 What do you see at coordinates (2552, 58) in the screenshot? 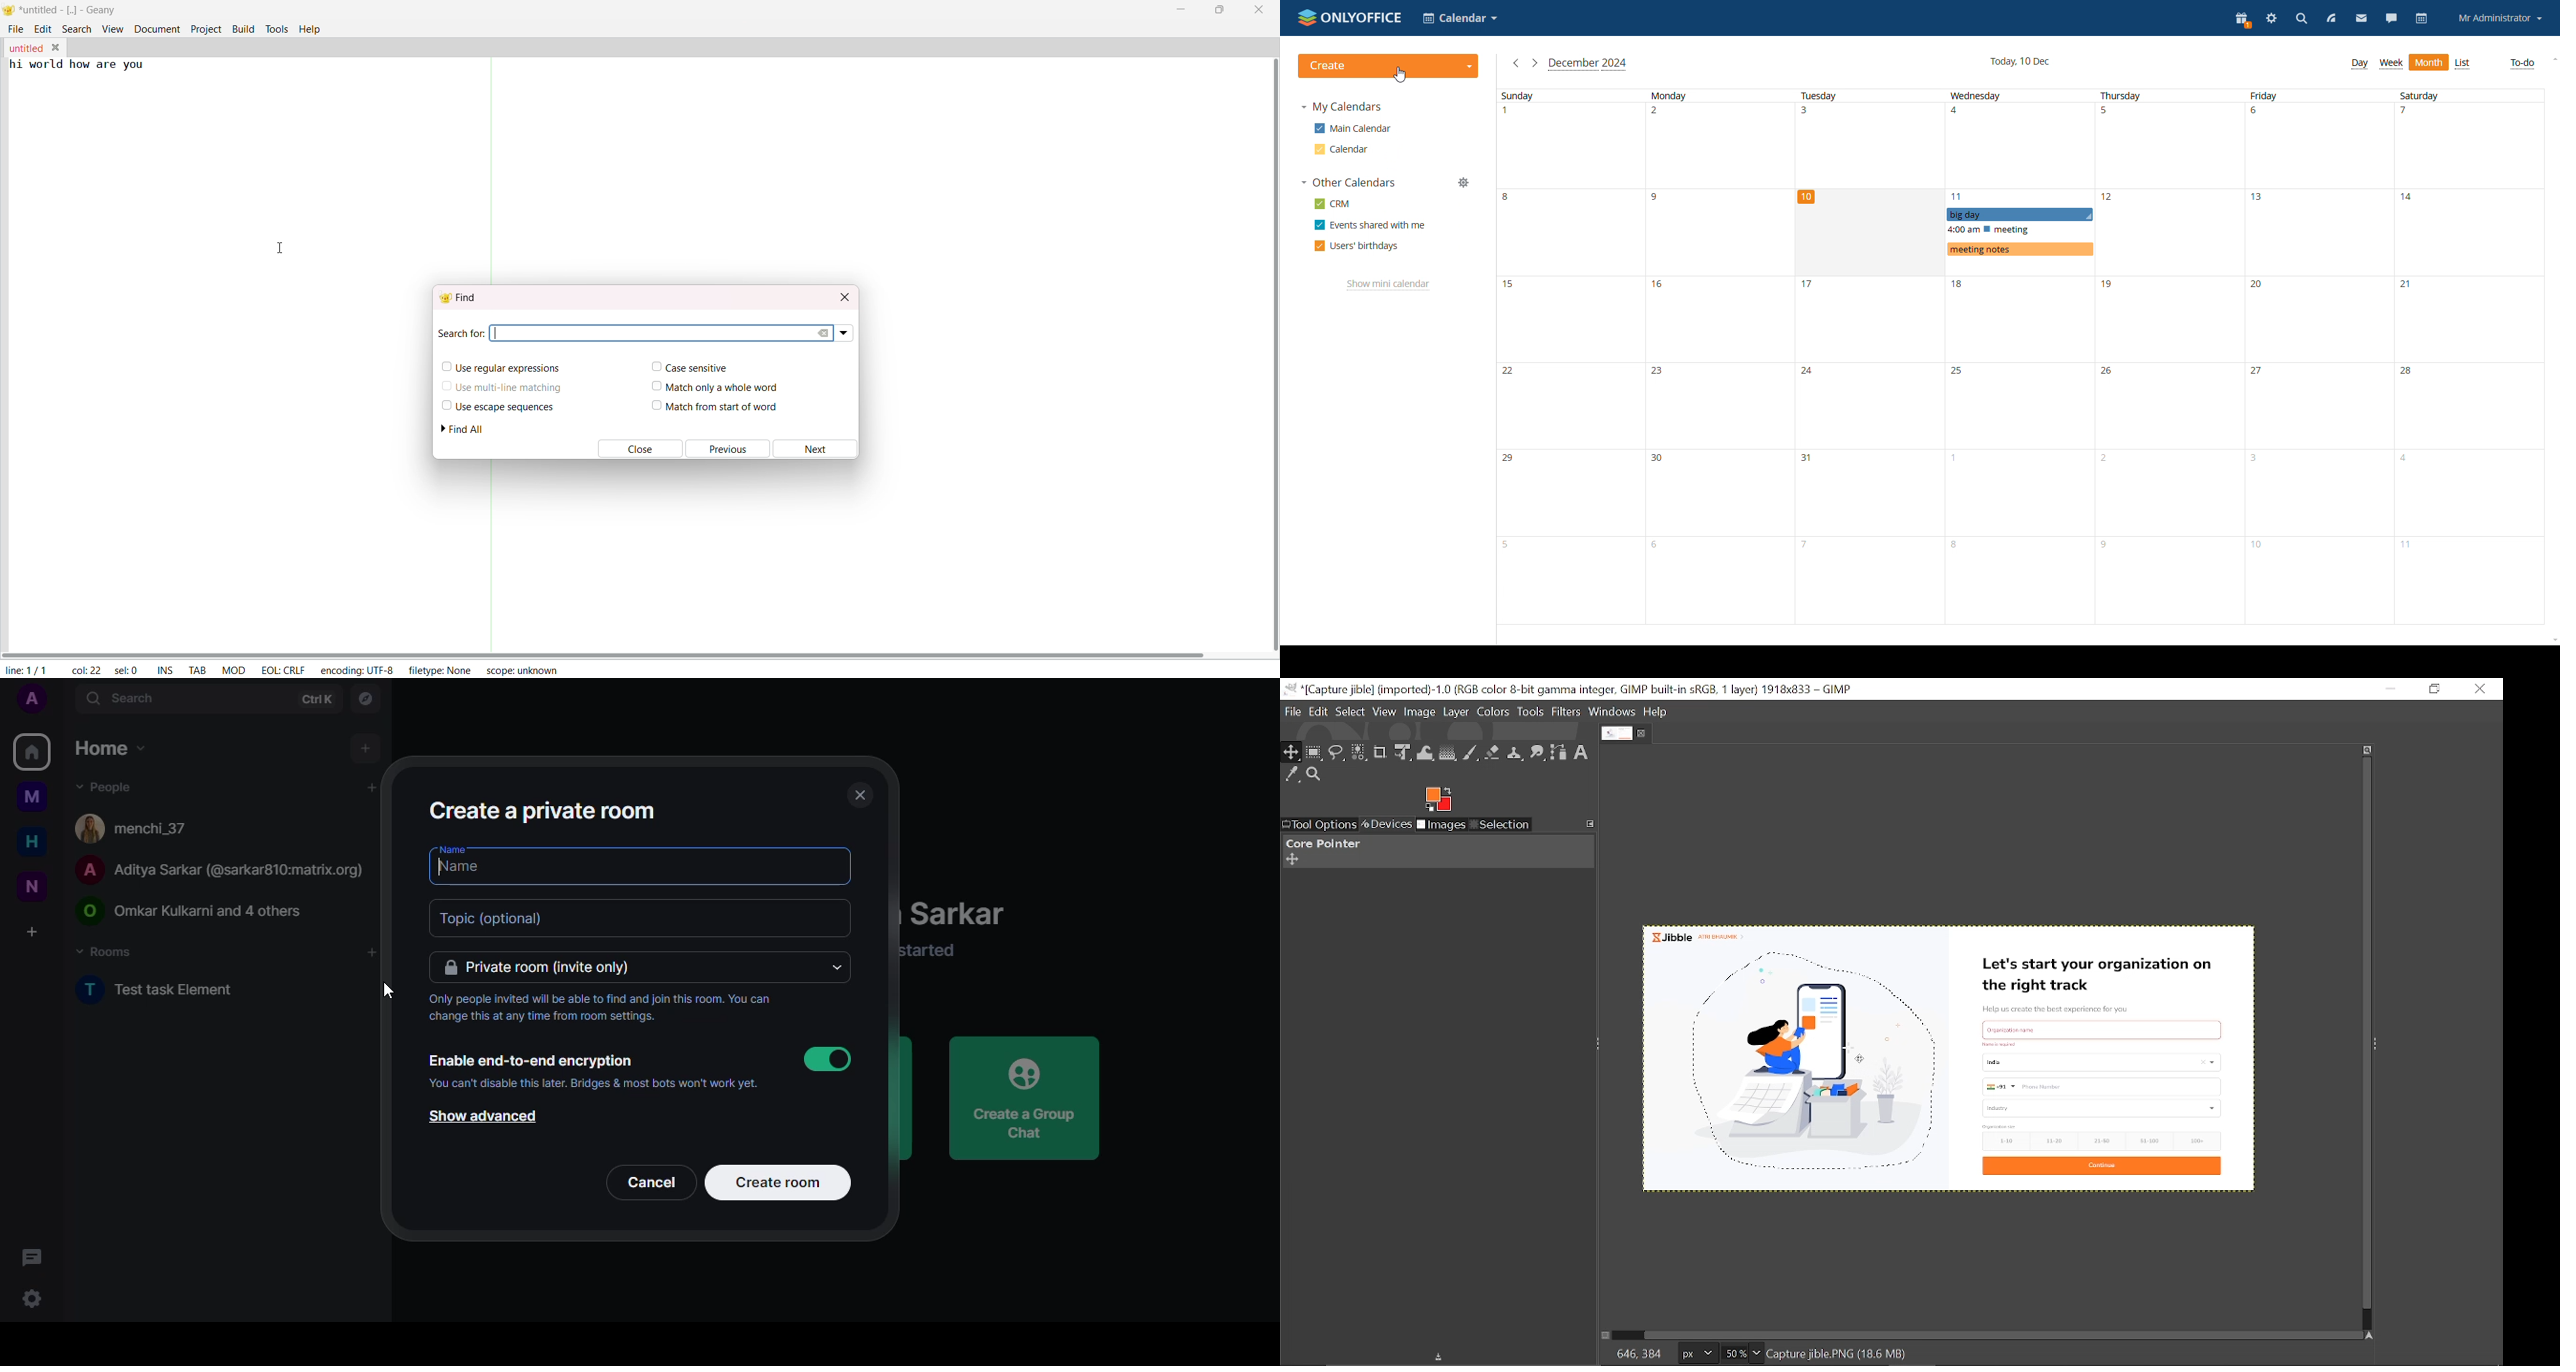
I see `scroll up` at bounding box center [2552, 58].